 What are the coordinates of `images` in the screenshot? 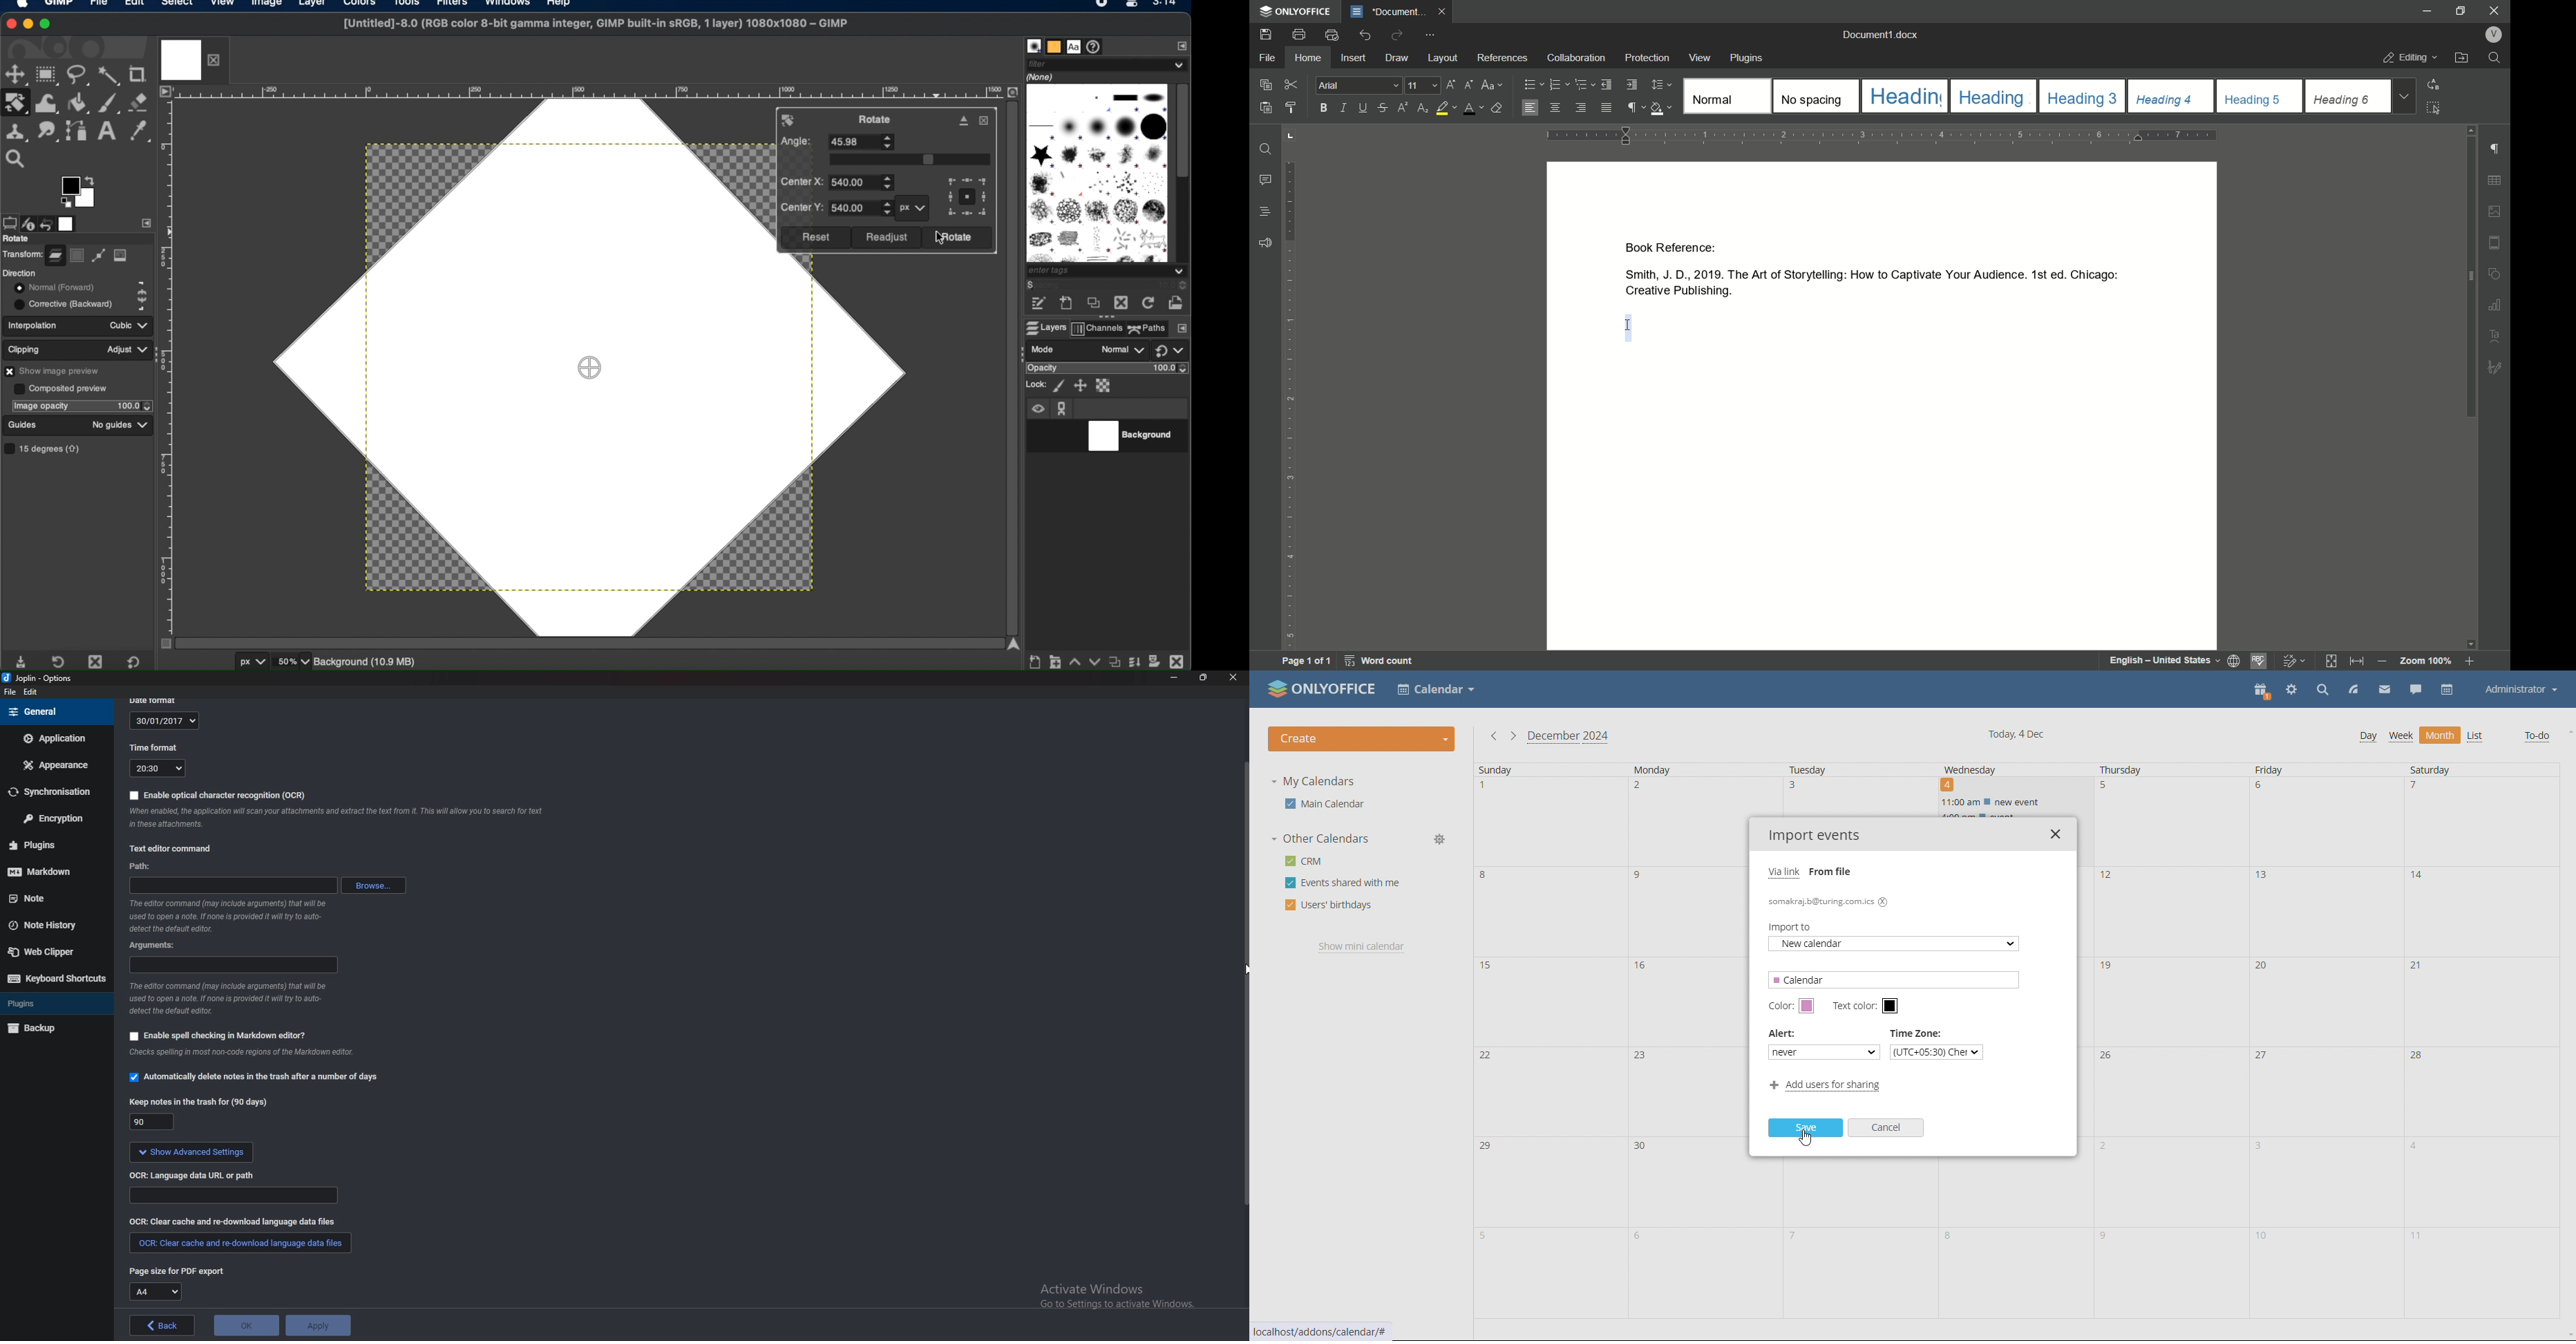 It's located at (68, 223).